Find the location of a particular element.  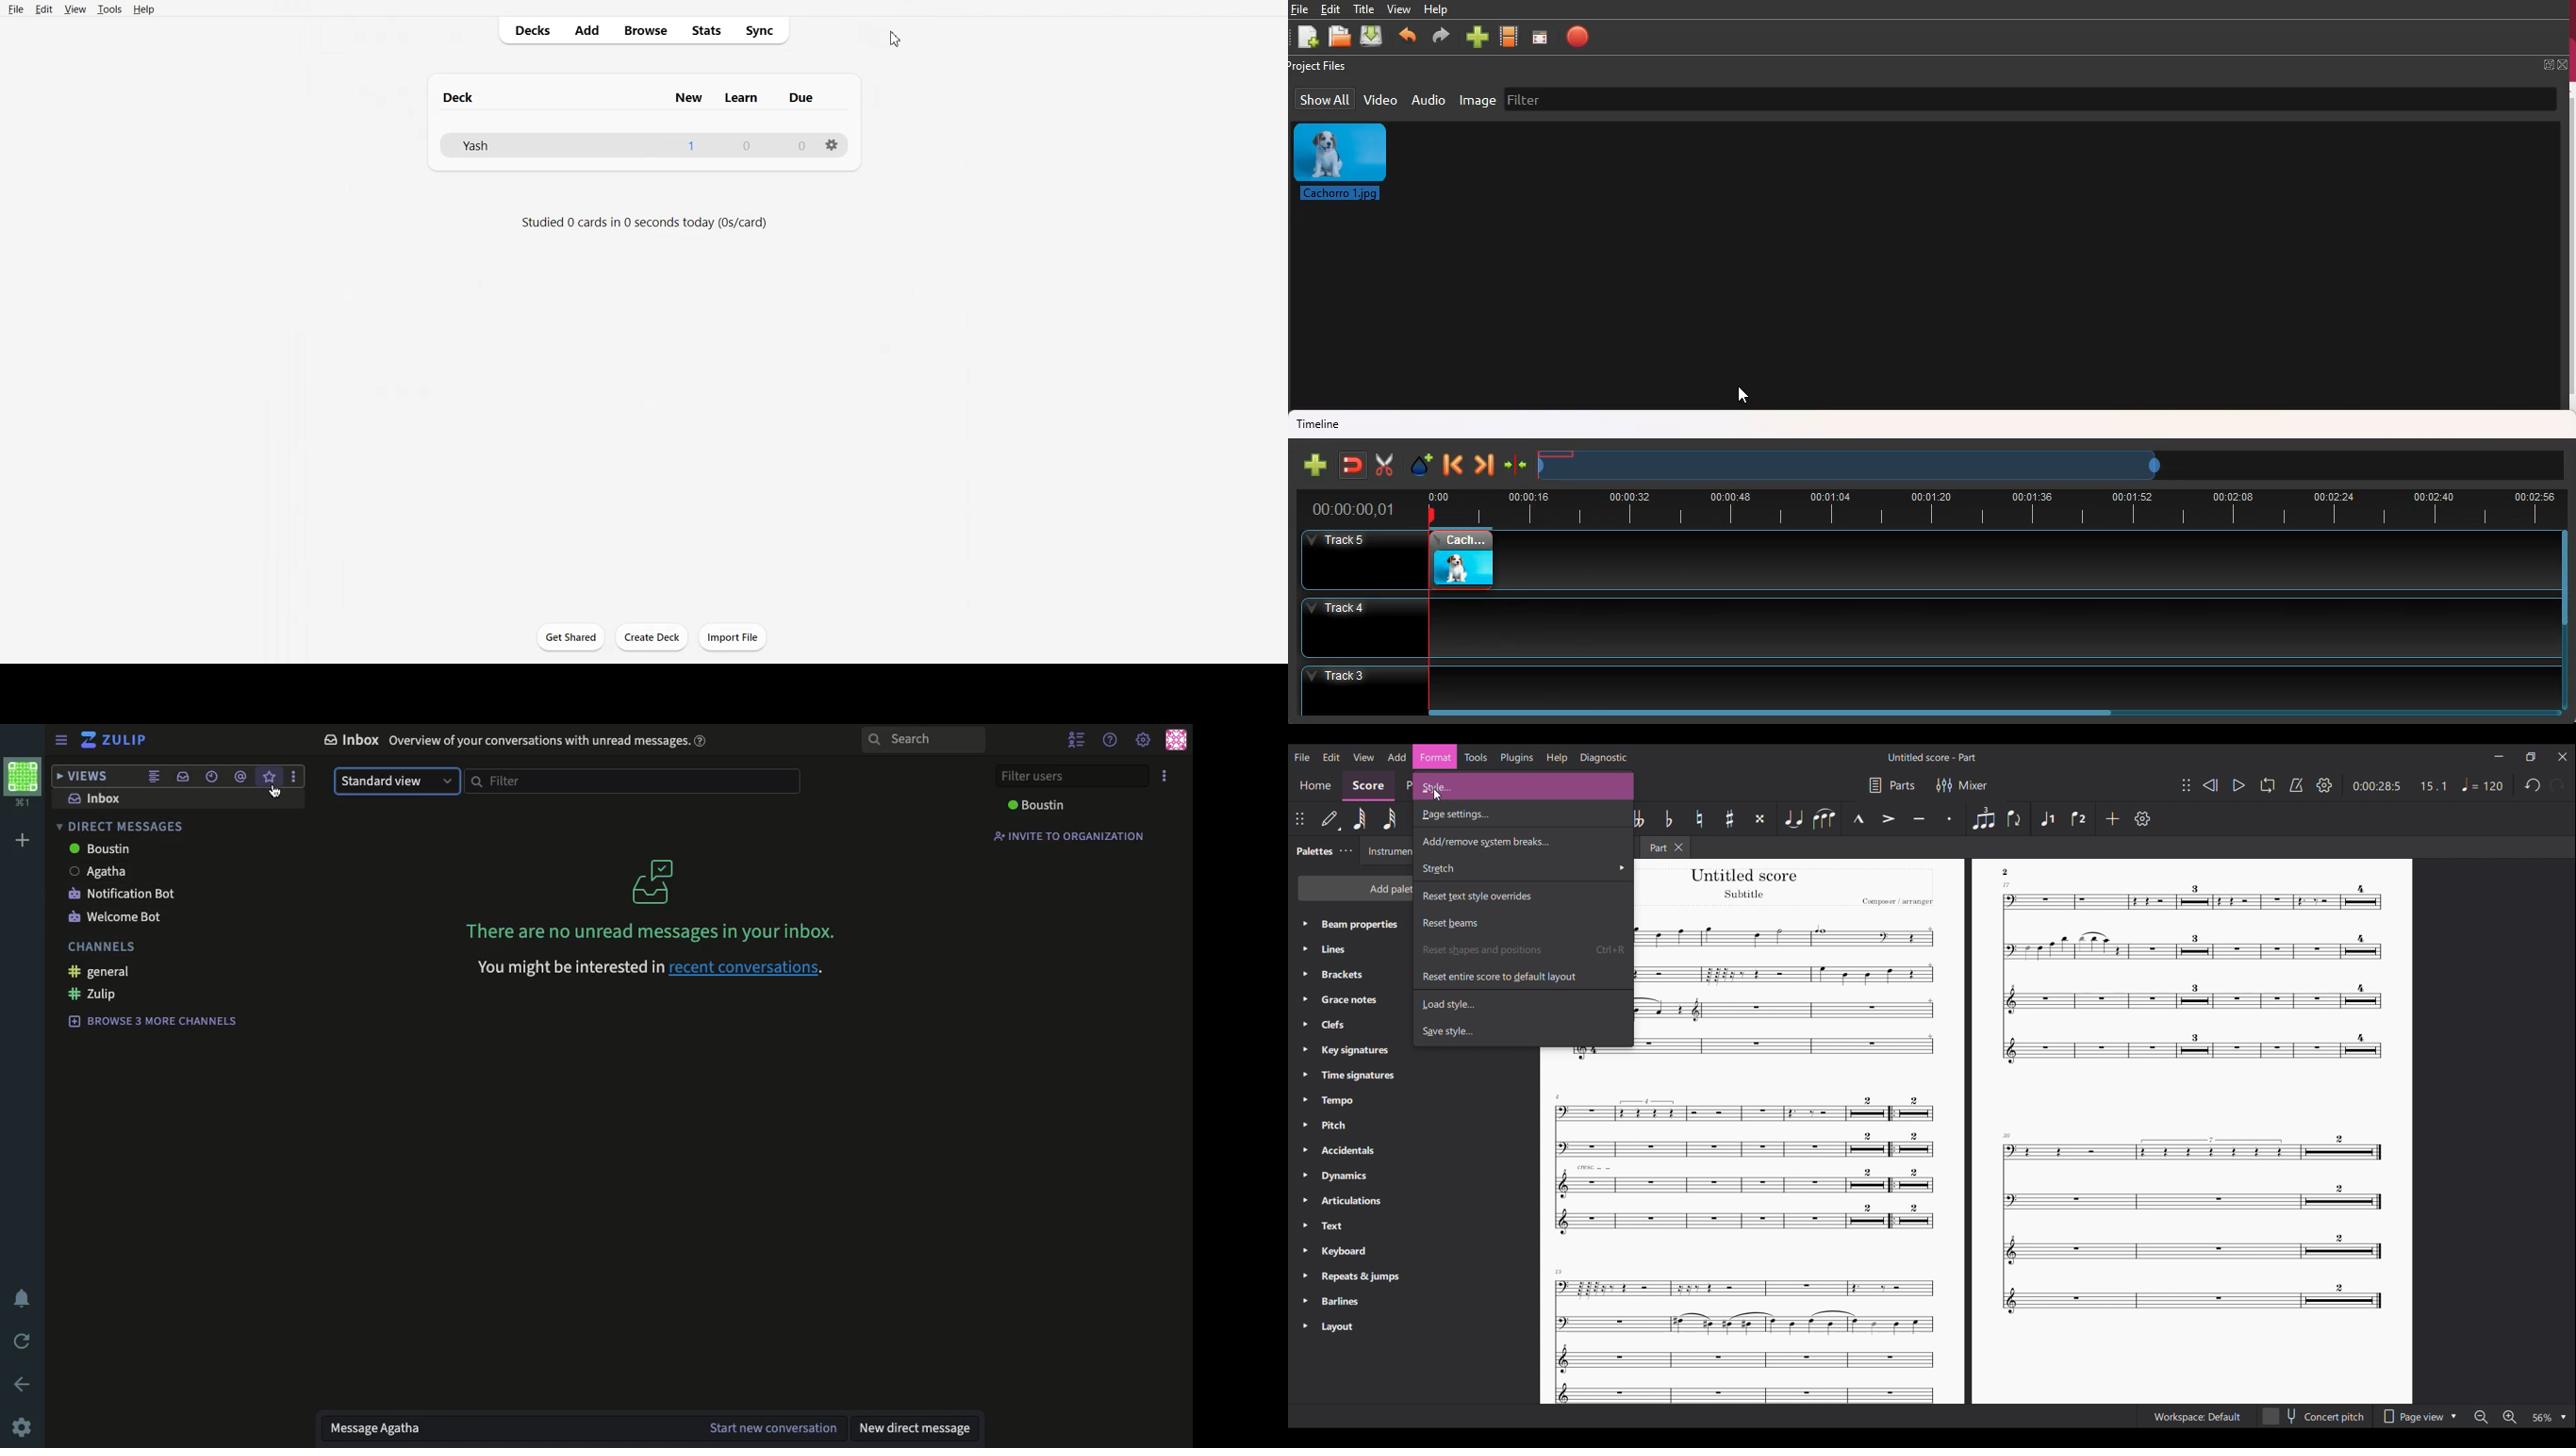

Help menu is located at coordinates (1556, 758).